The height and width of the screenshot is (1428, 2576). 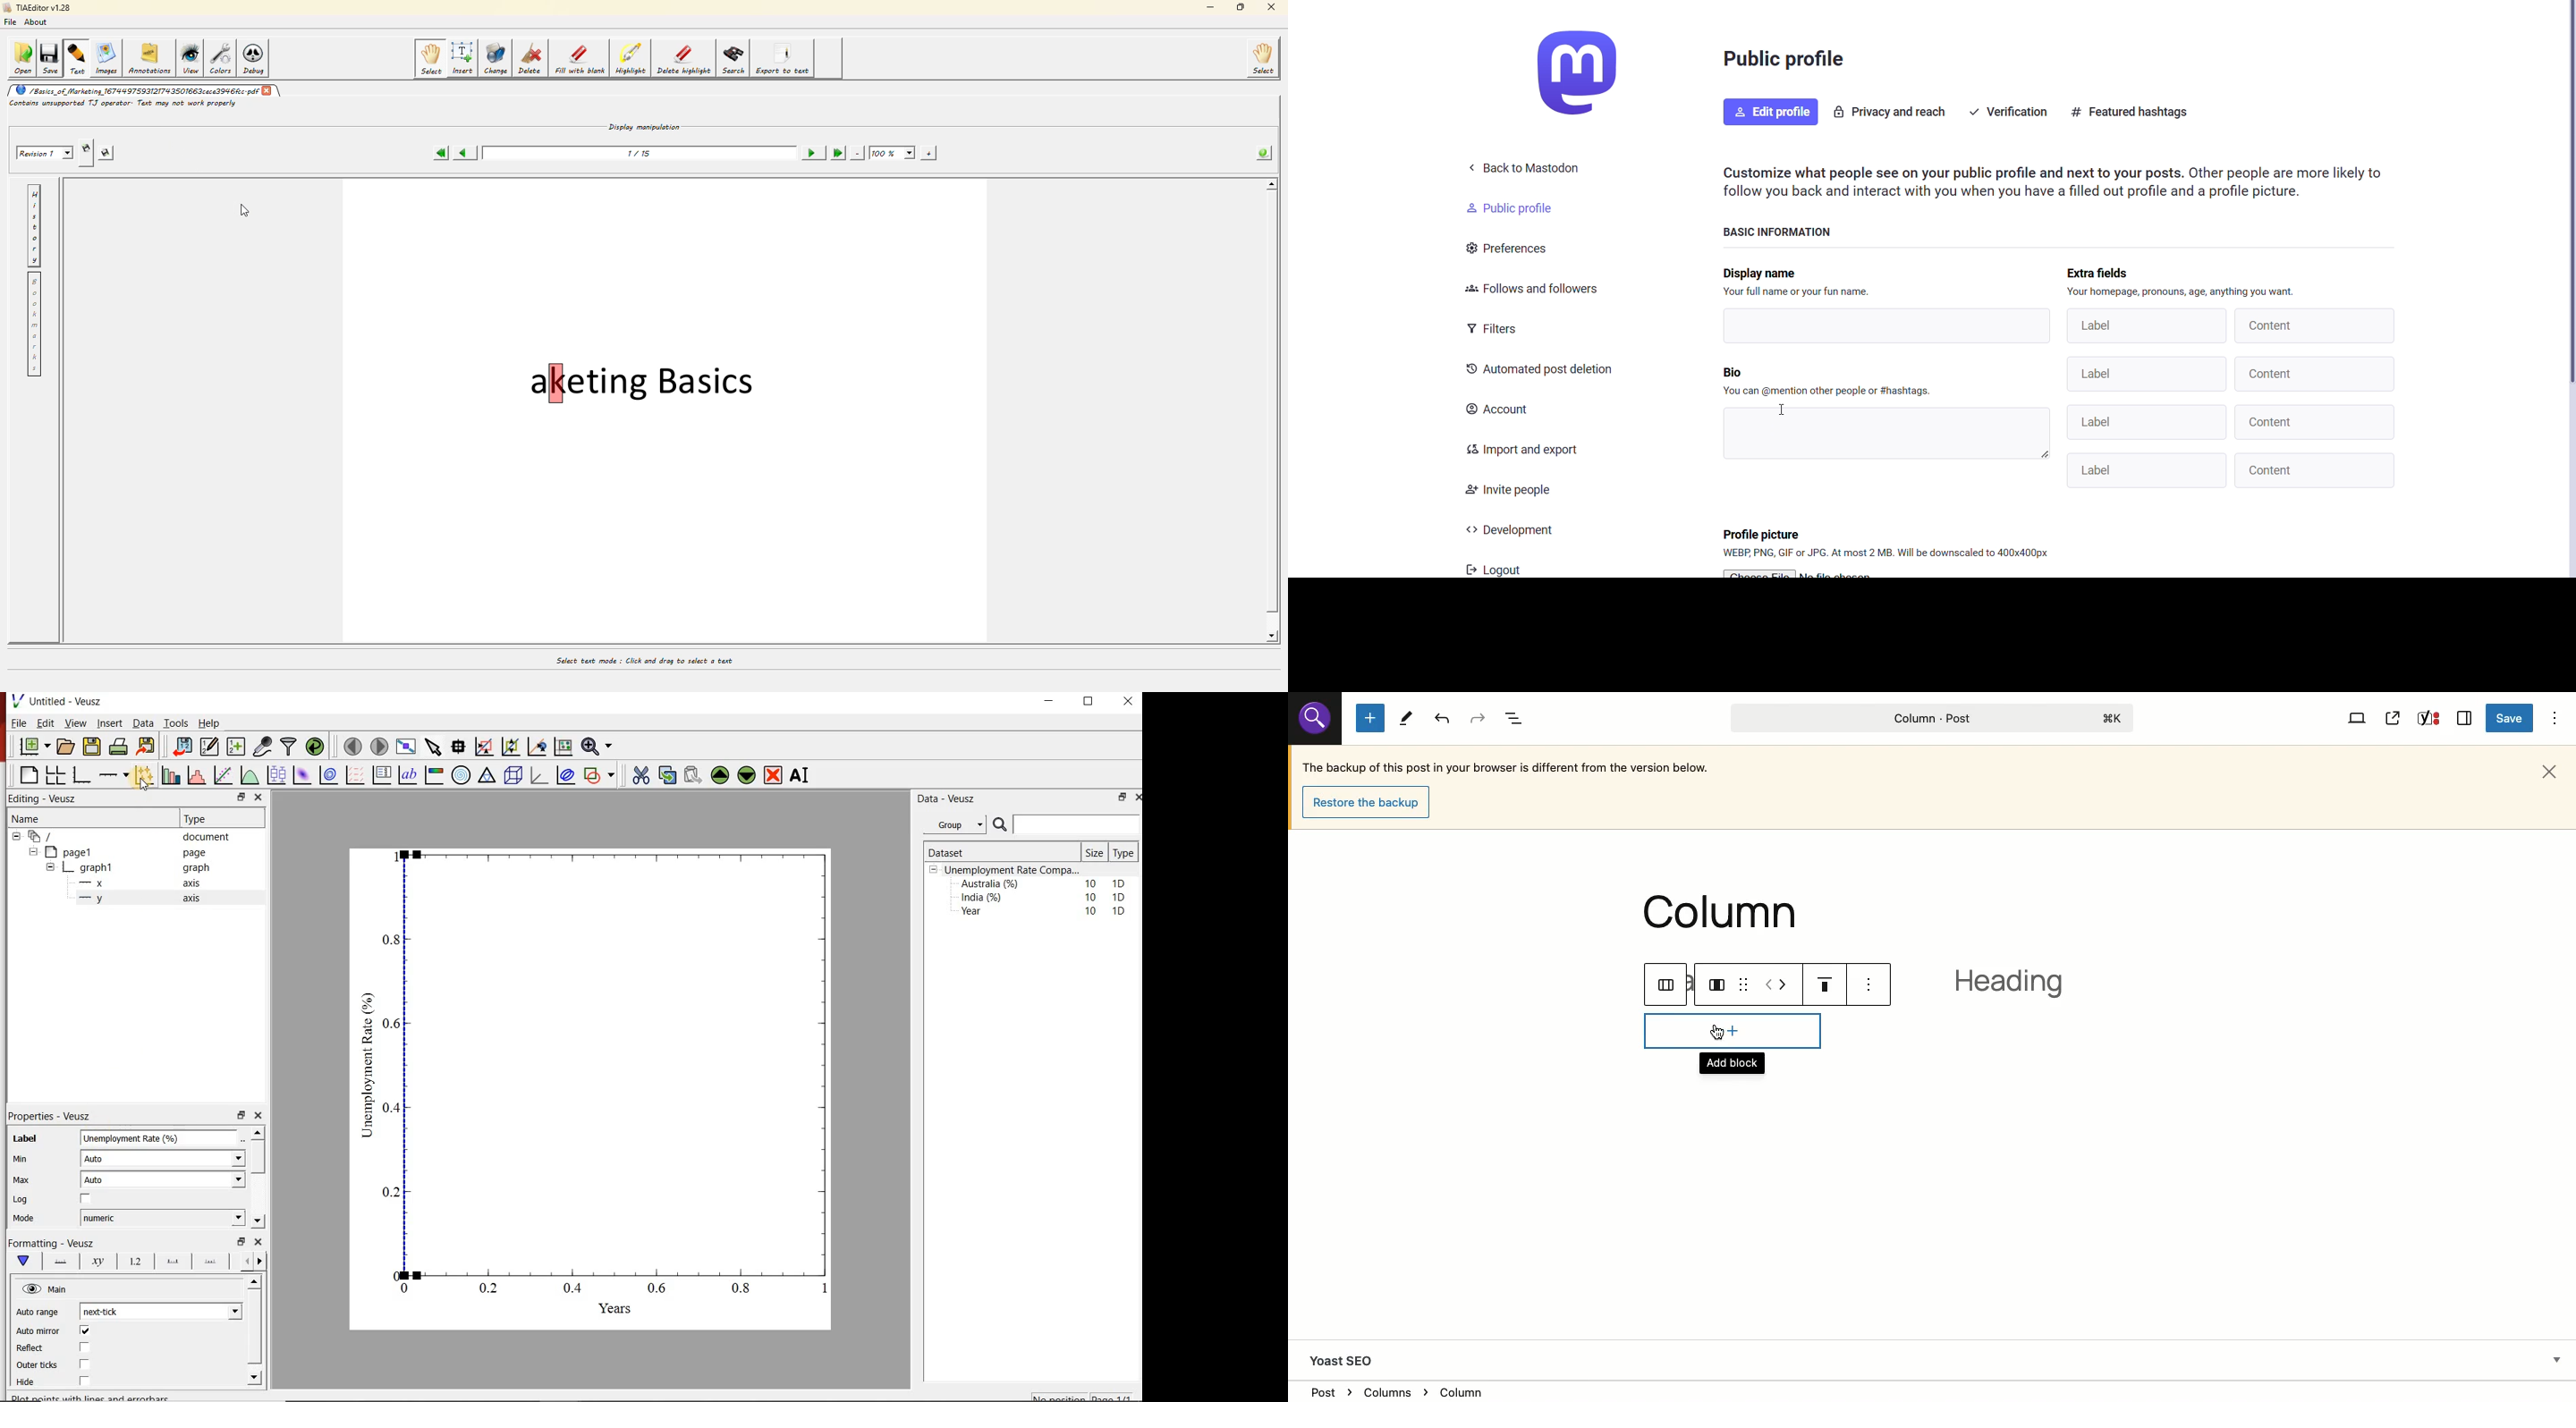 What do you see at coordinates (2183, 291) in the screenshot?
I see `Your homepage, pronouns, age, anything you want.` at bounding box center [2183, 291].